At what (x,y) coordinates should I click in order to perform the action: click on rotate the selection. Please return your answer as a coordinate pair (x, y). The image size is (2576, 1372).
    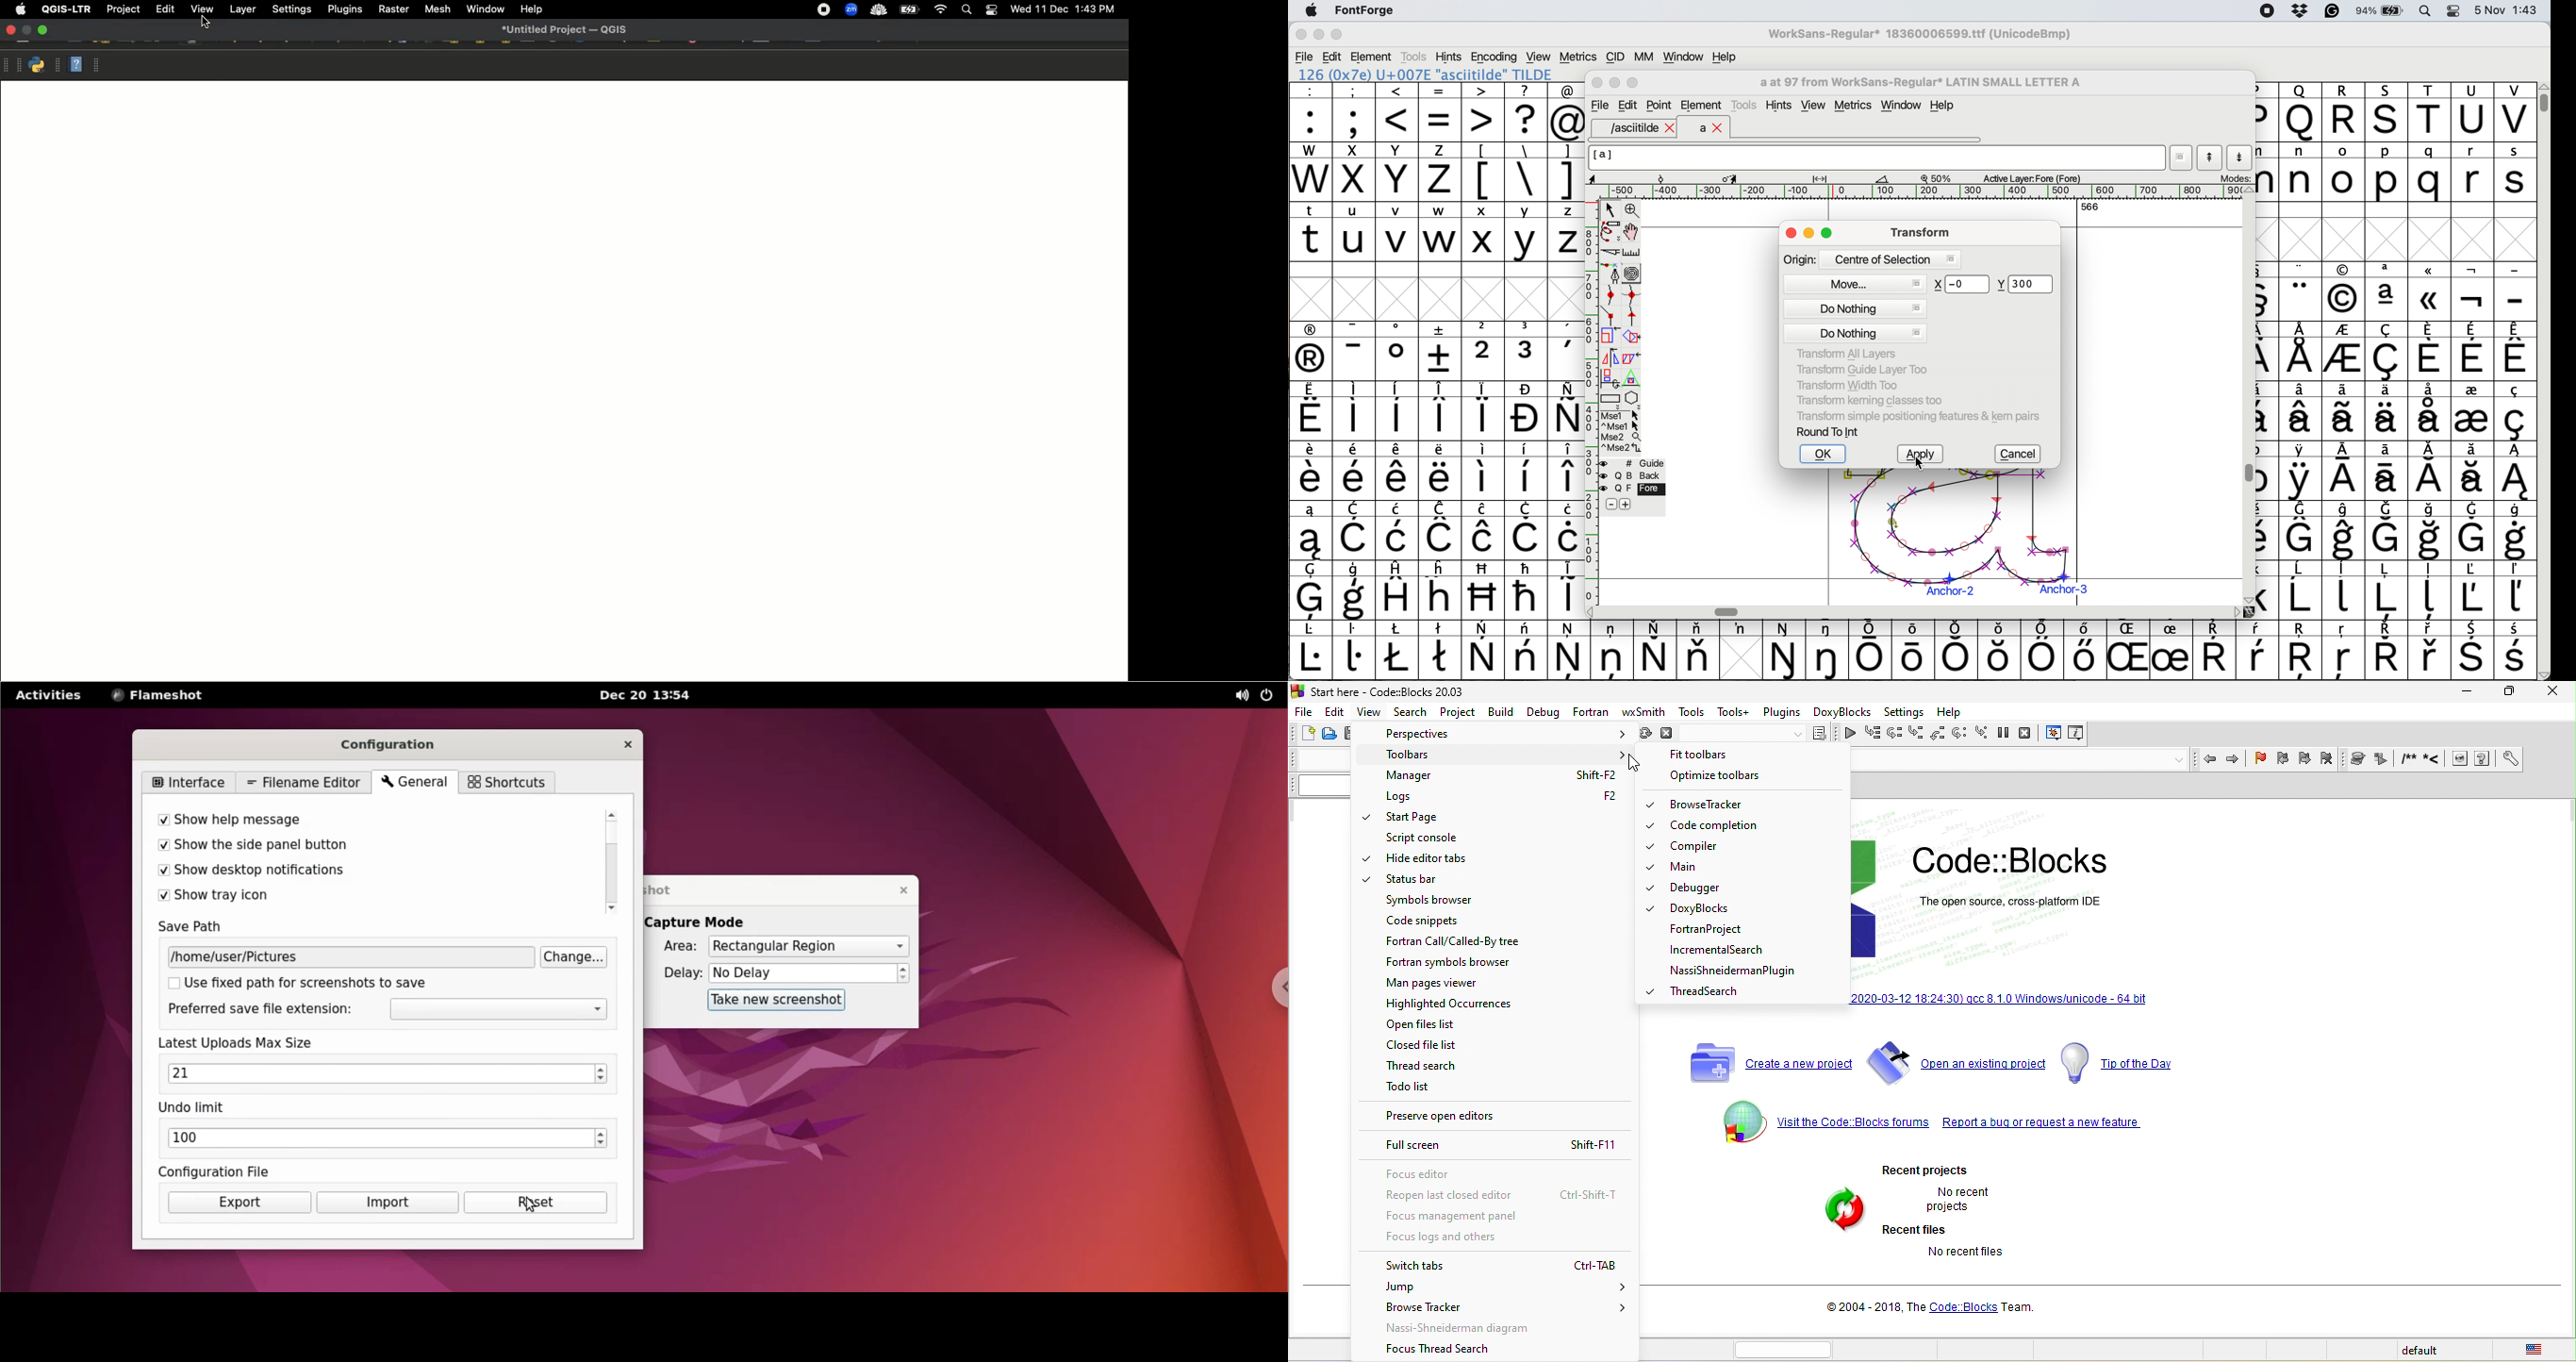
    Looking at the image, I should click on (1636, 337).